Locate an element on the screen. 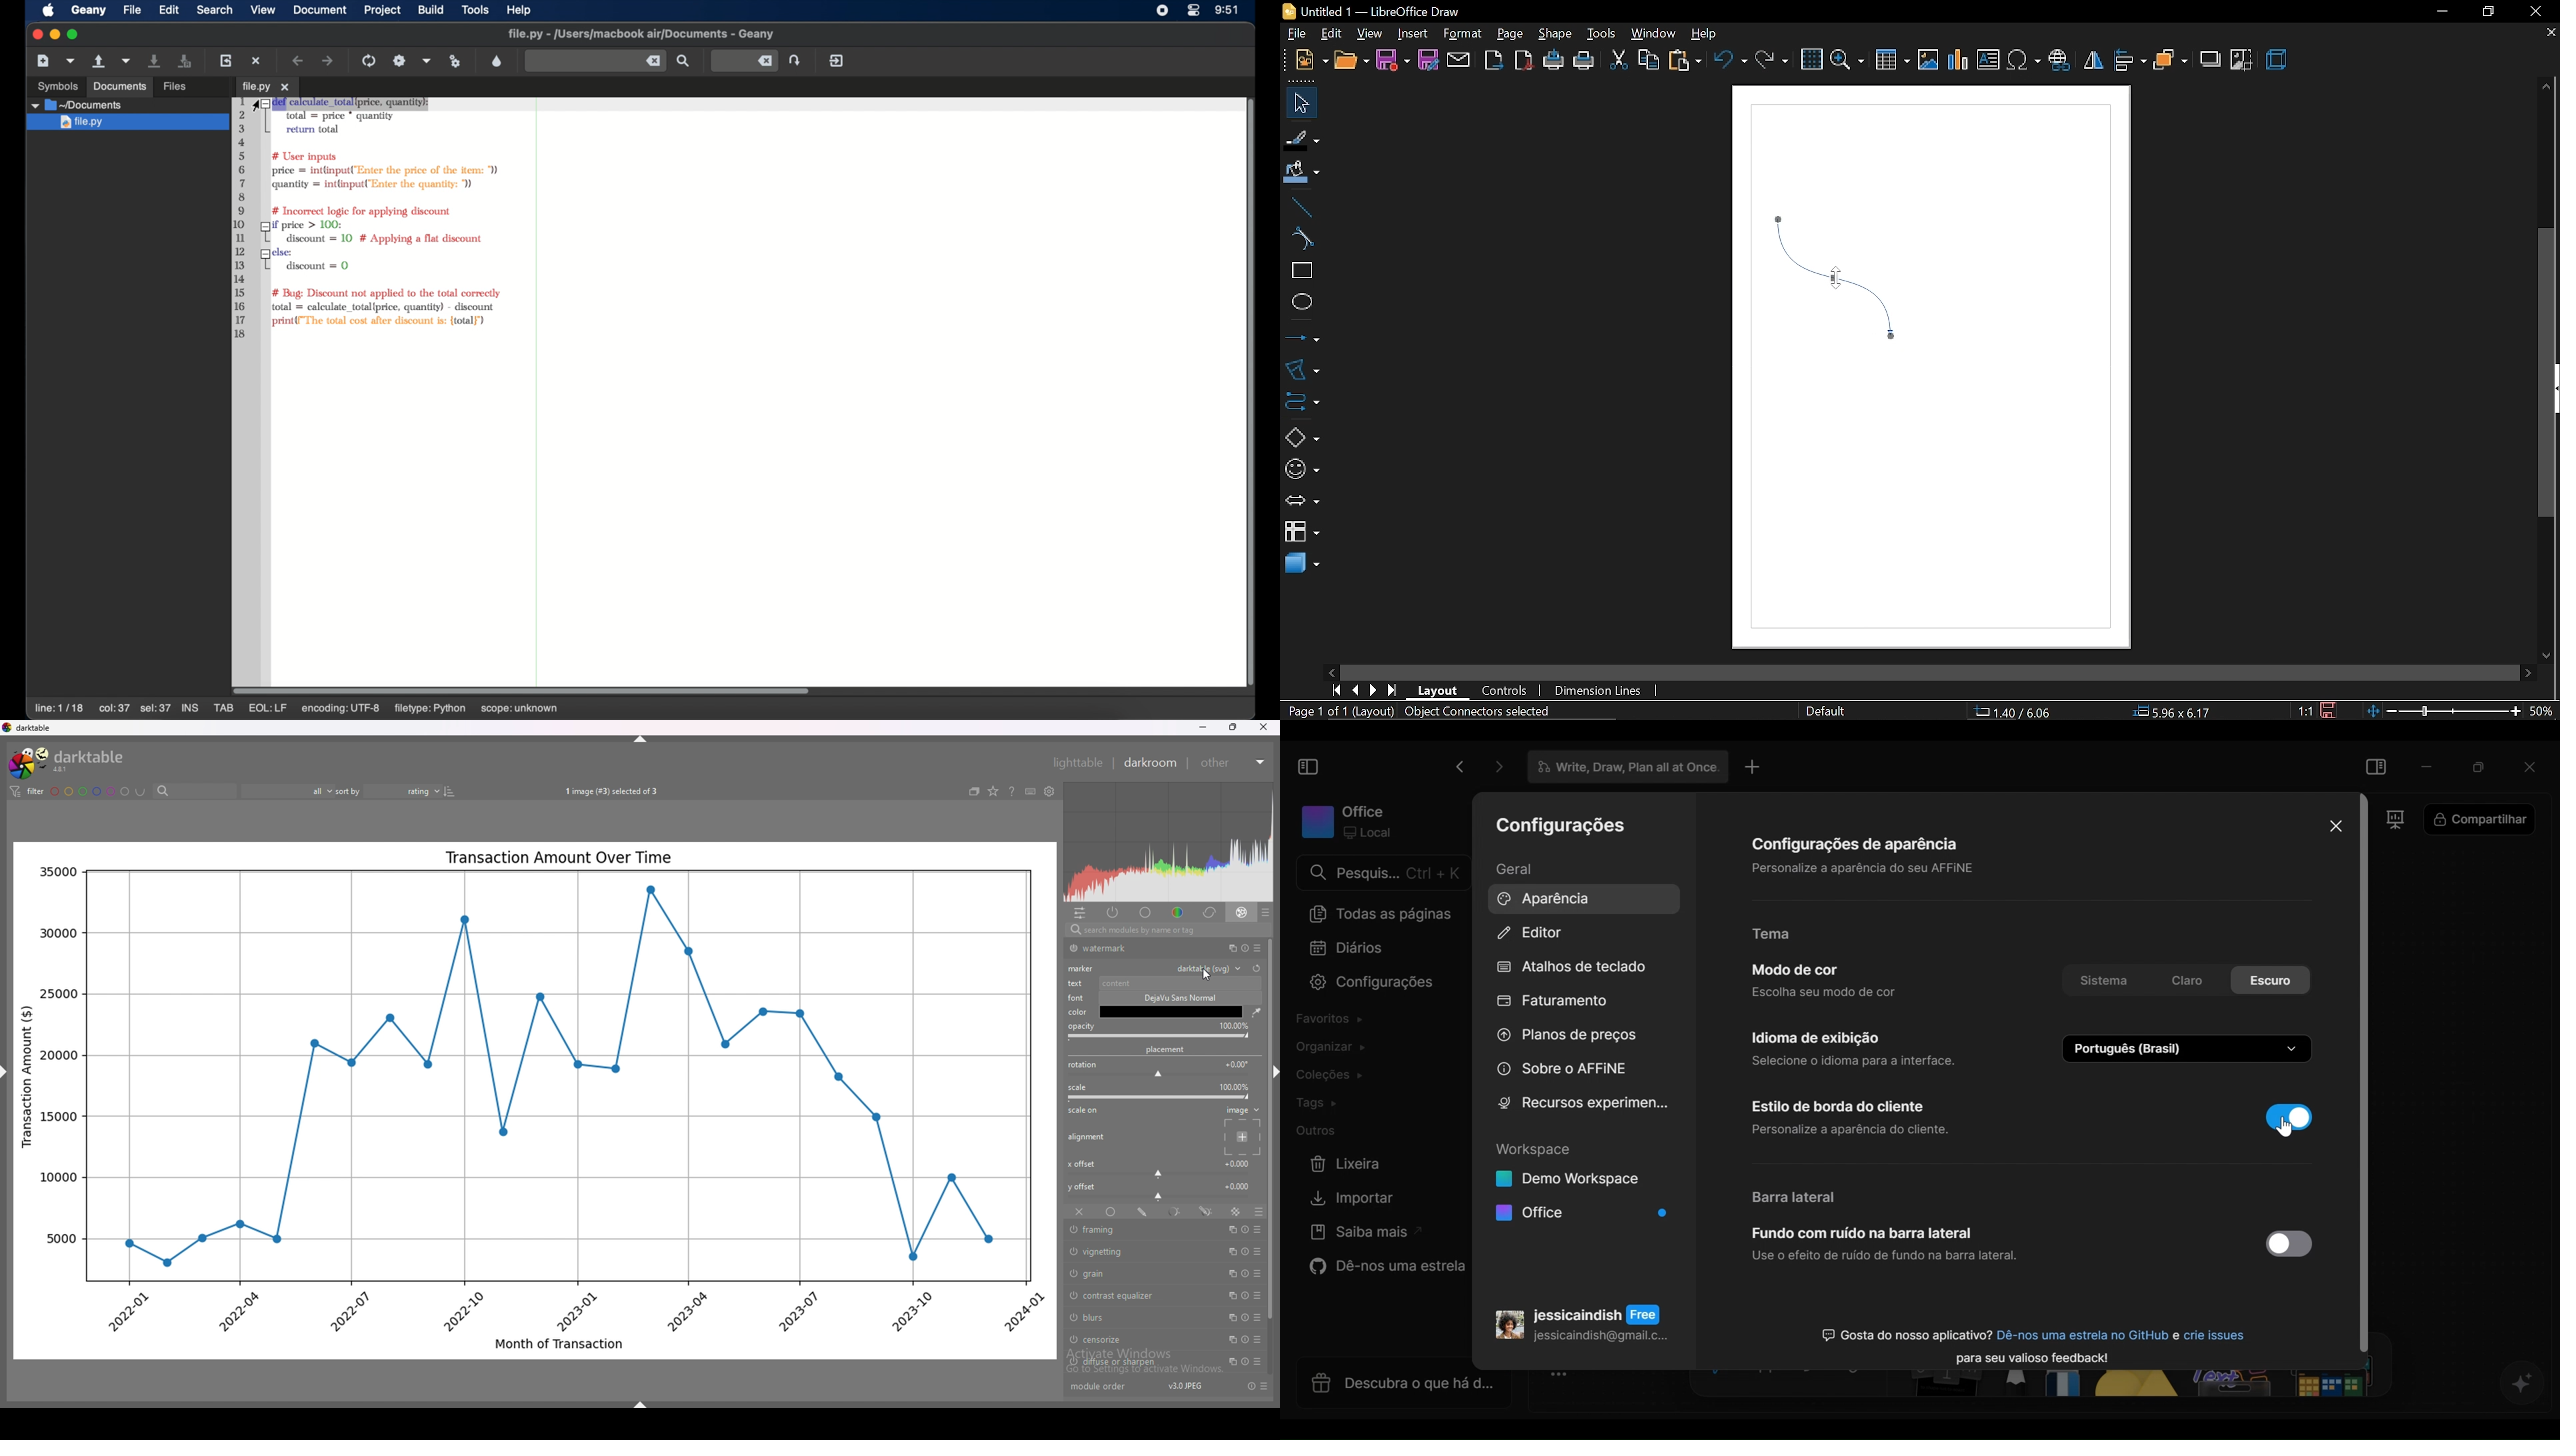 The width and height of the screenshot is (2576, 1456). reset is located at coordinates (1242, 1361).